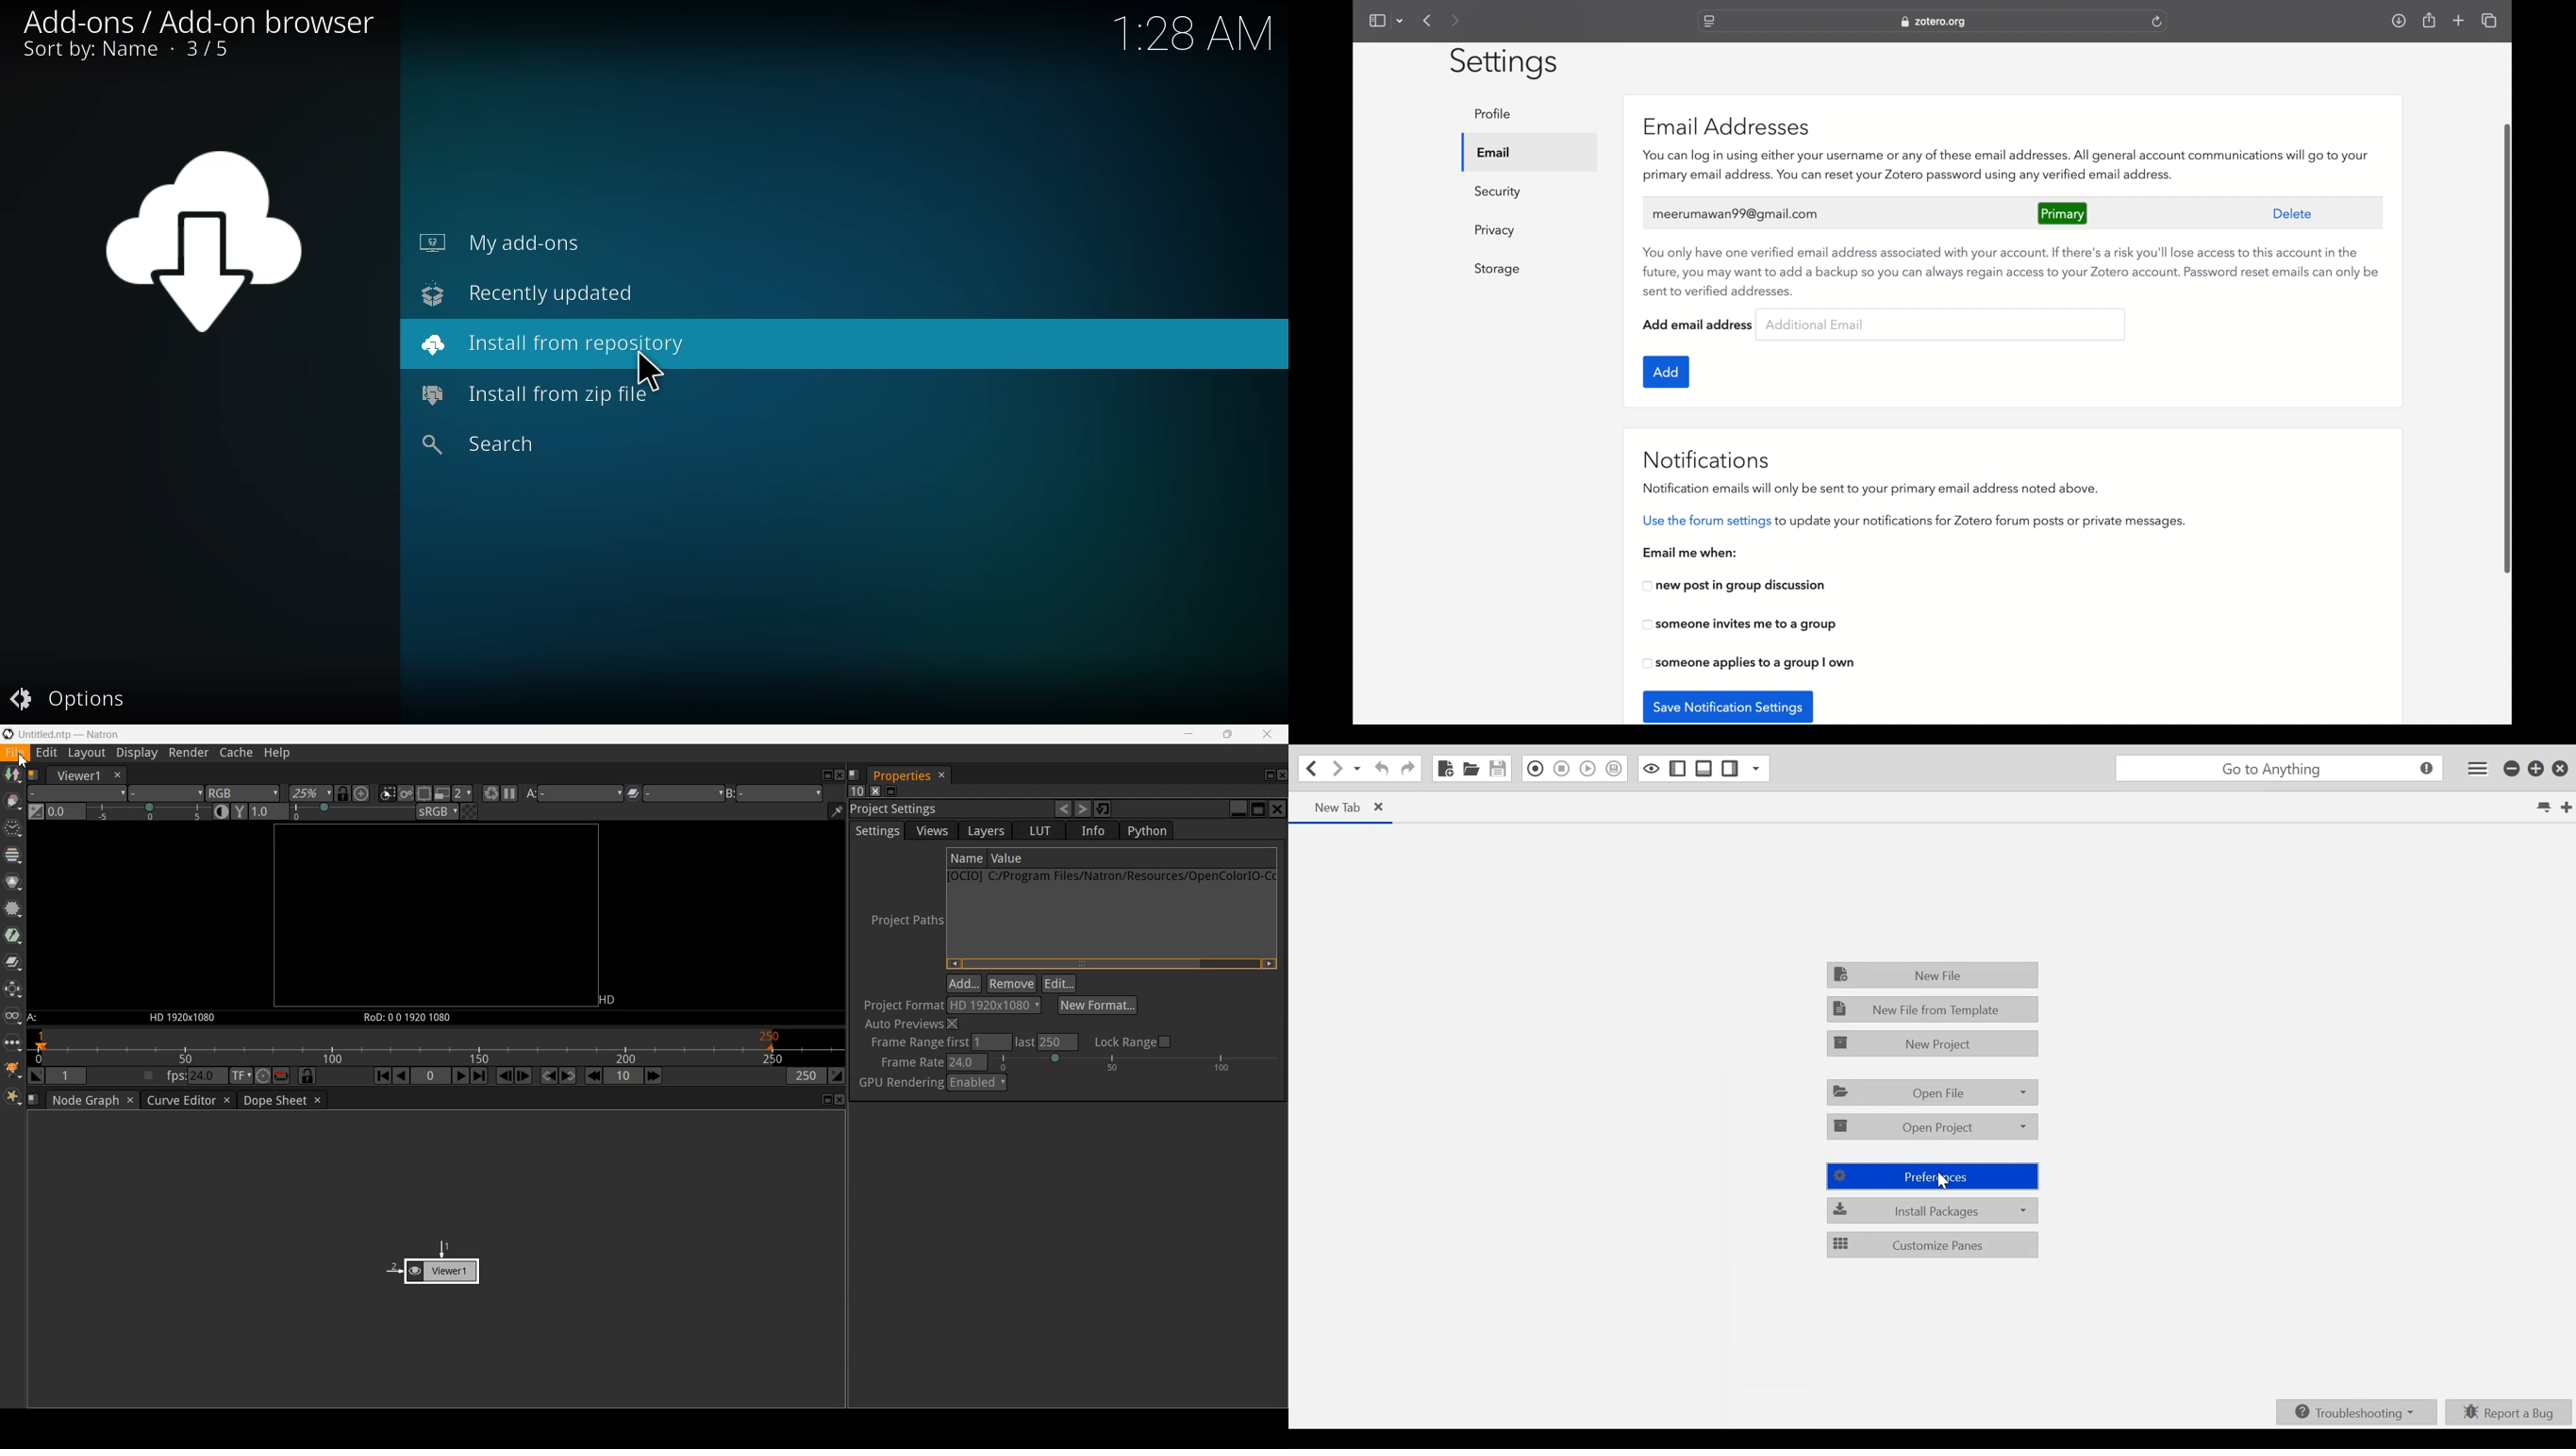  Describe the element at coordinates (1871, 487) in the screenshot. I see `notifications emails will only be sent to your primary email address noted above` at that location.